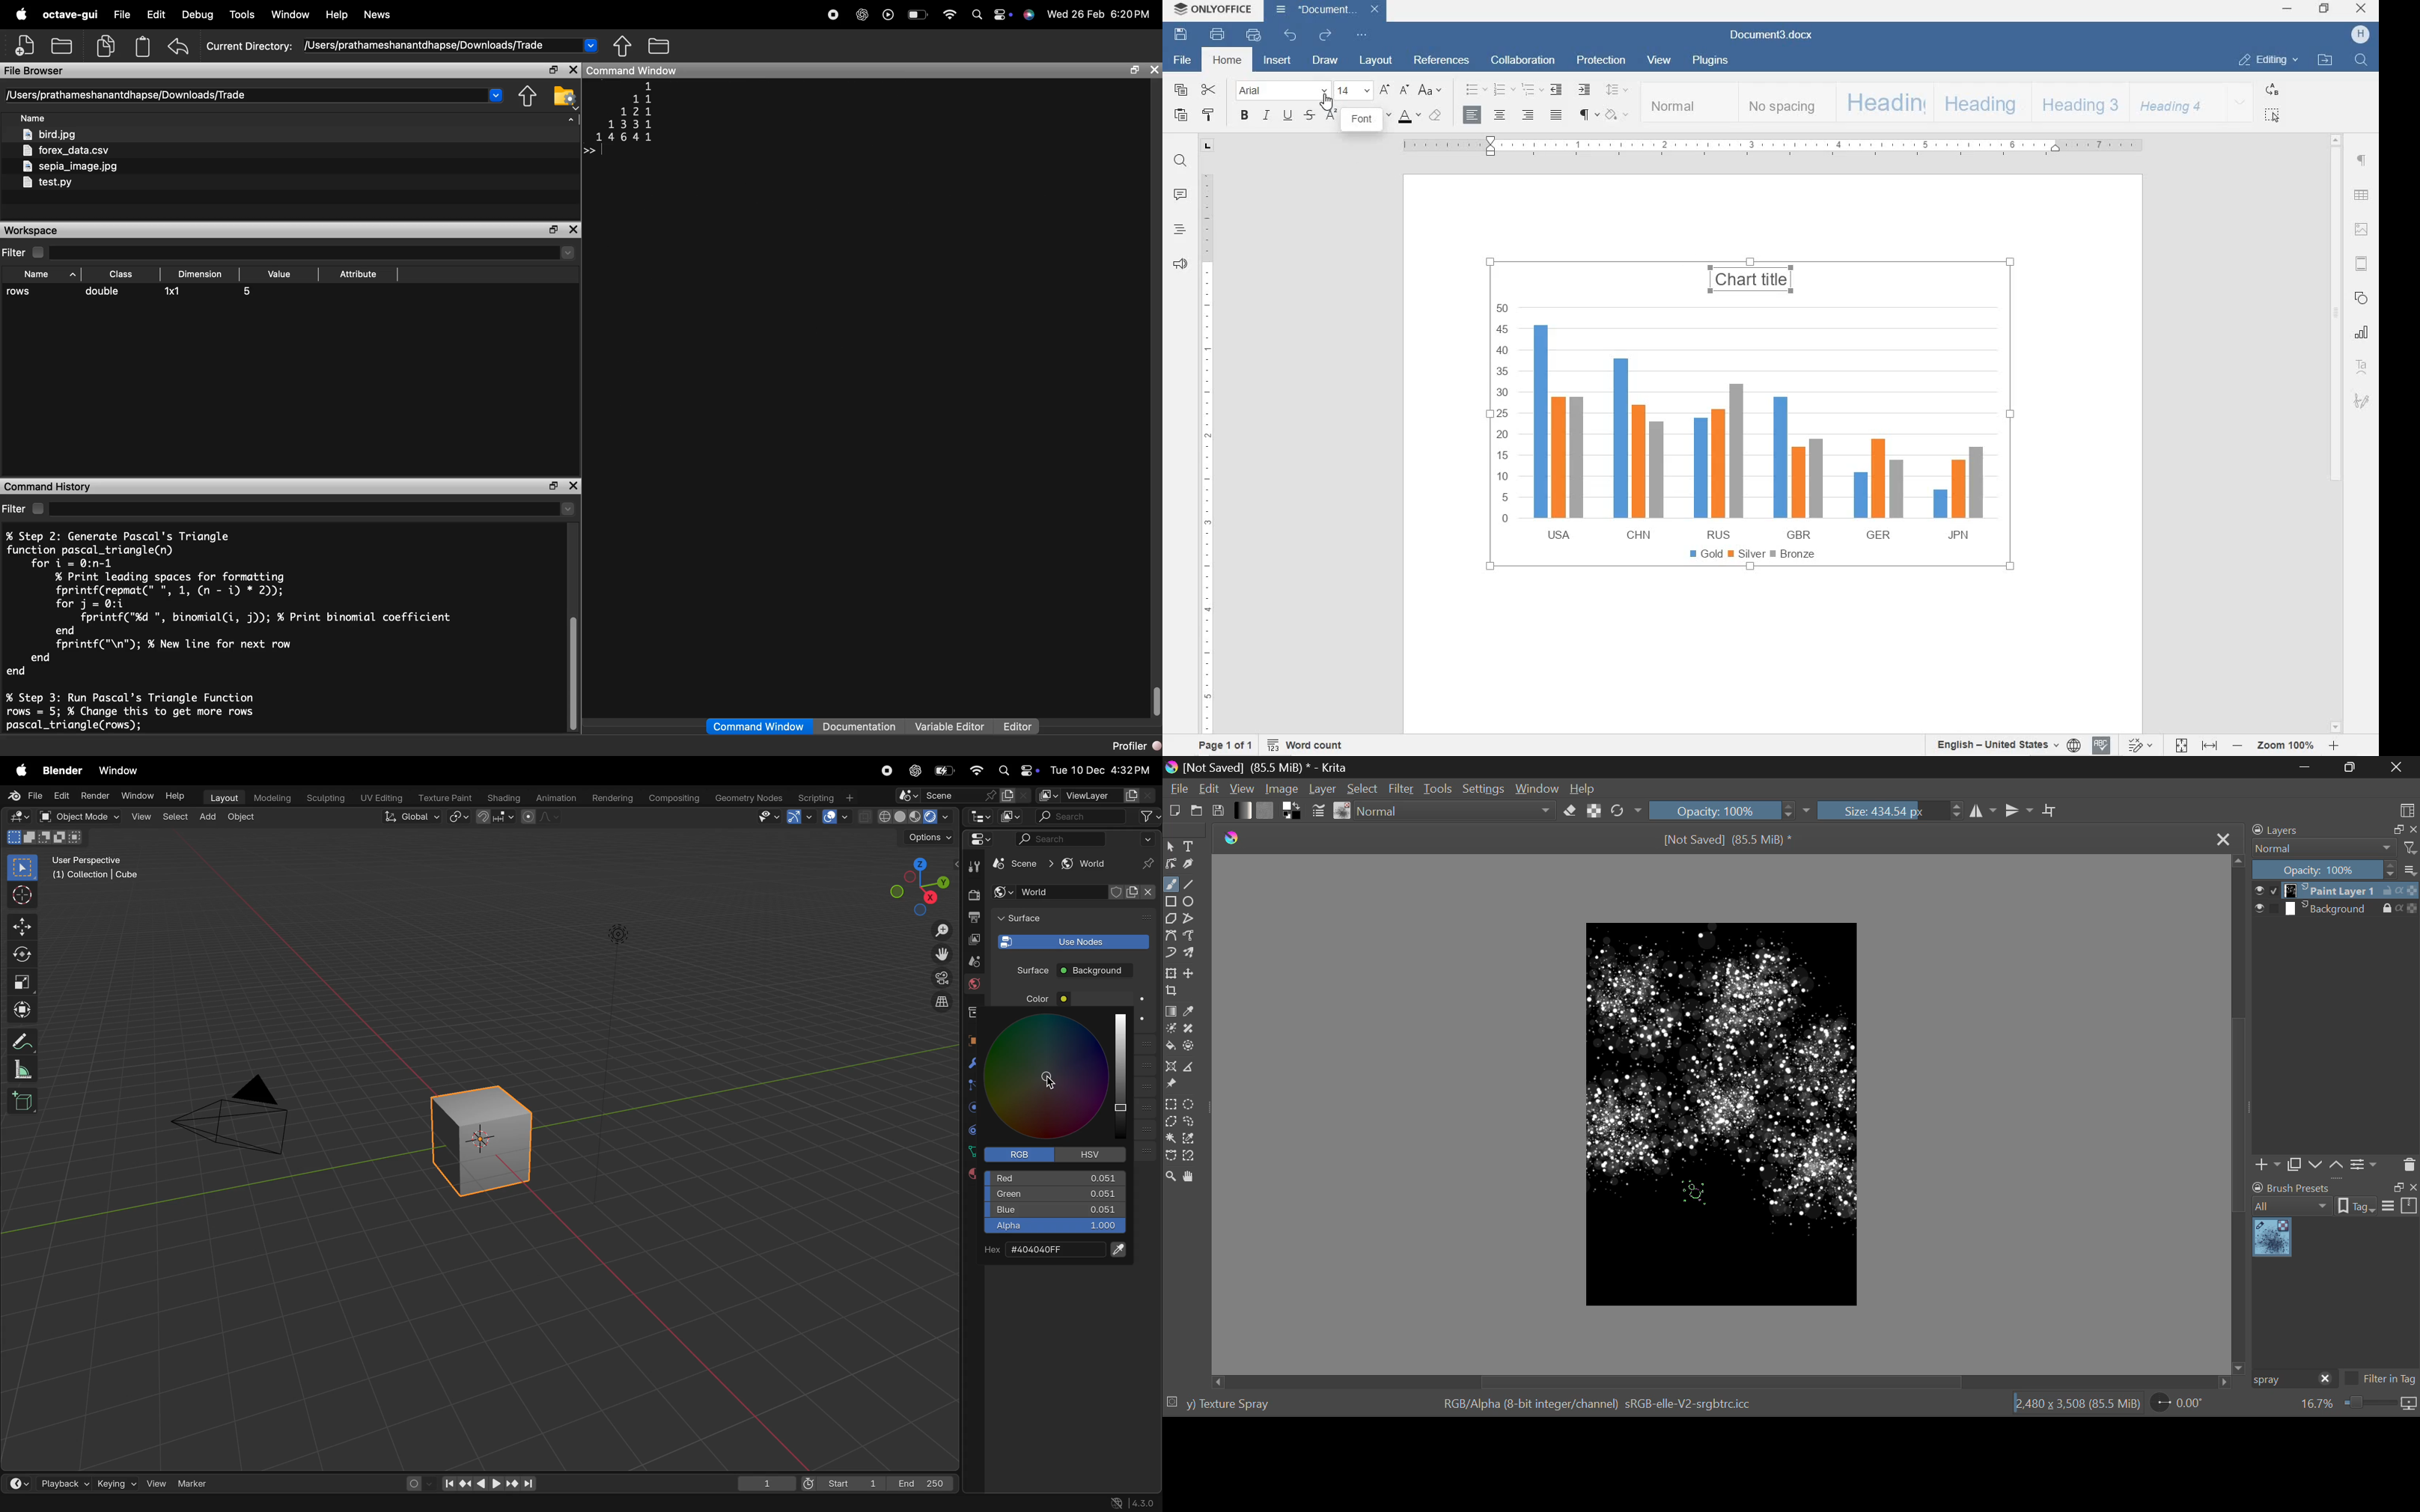 This screenshot has width=2436, height=1512. What do you see at coordinates (2361, 264) in the screenshot?
I see `HEADER & FOOTERS` at bounding box center [2361, 264].